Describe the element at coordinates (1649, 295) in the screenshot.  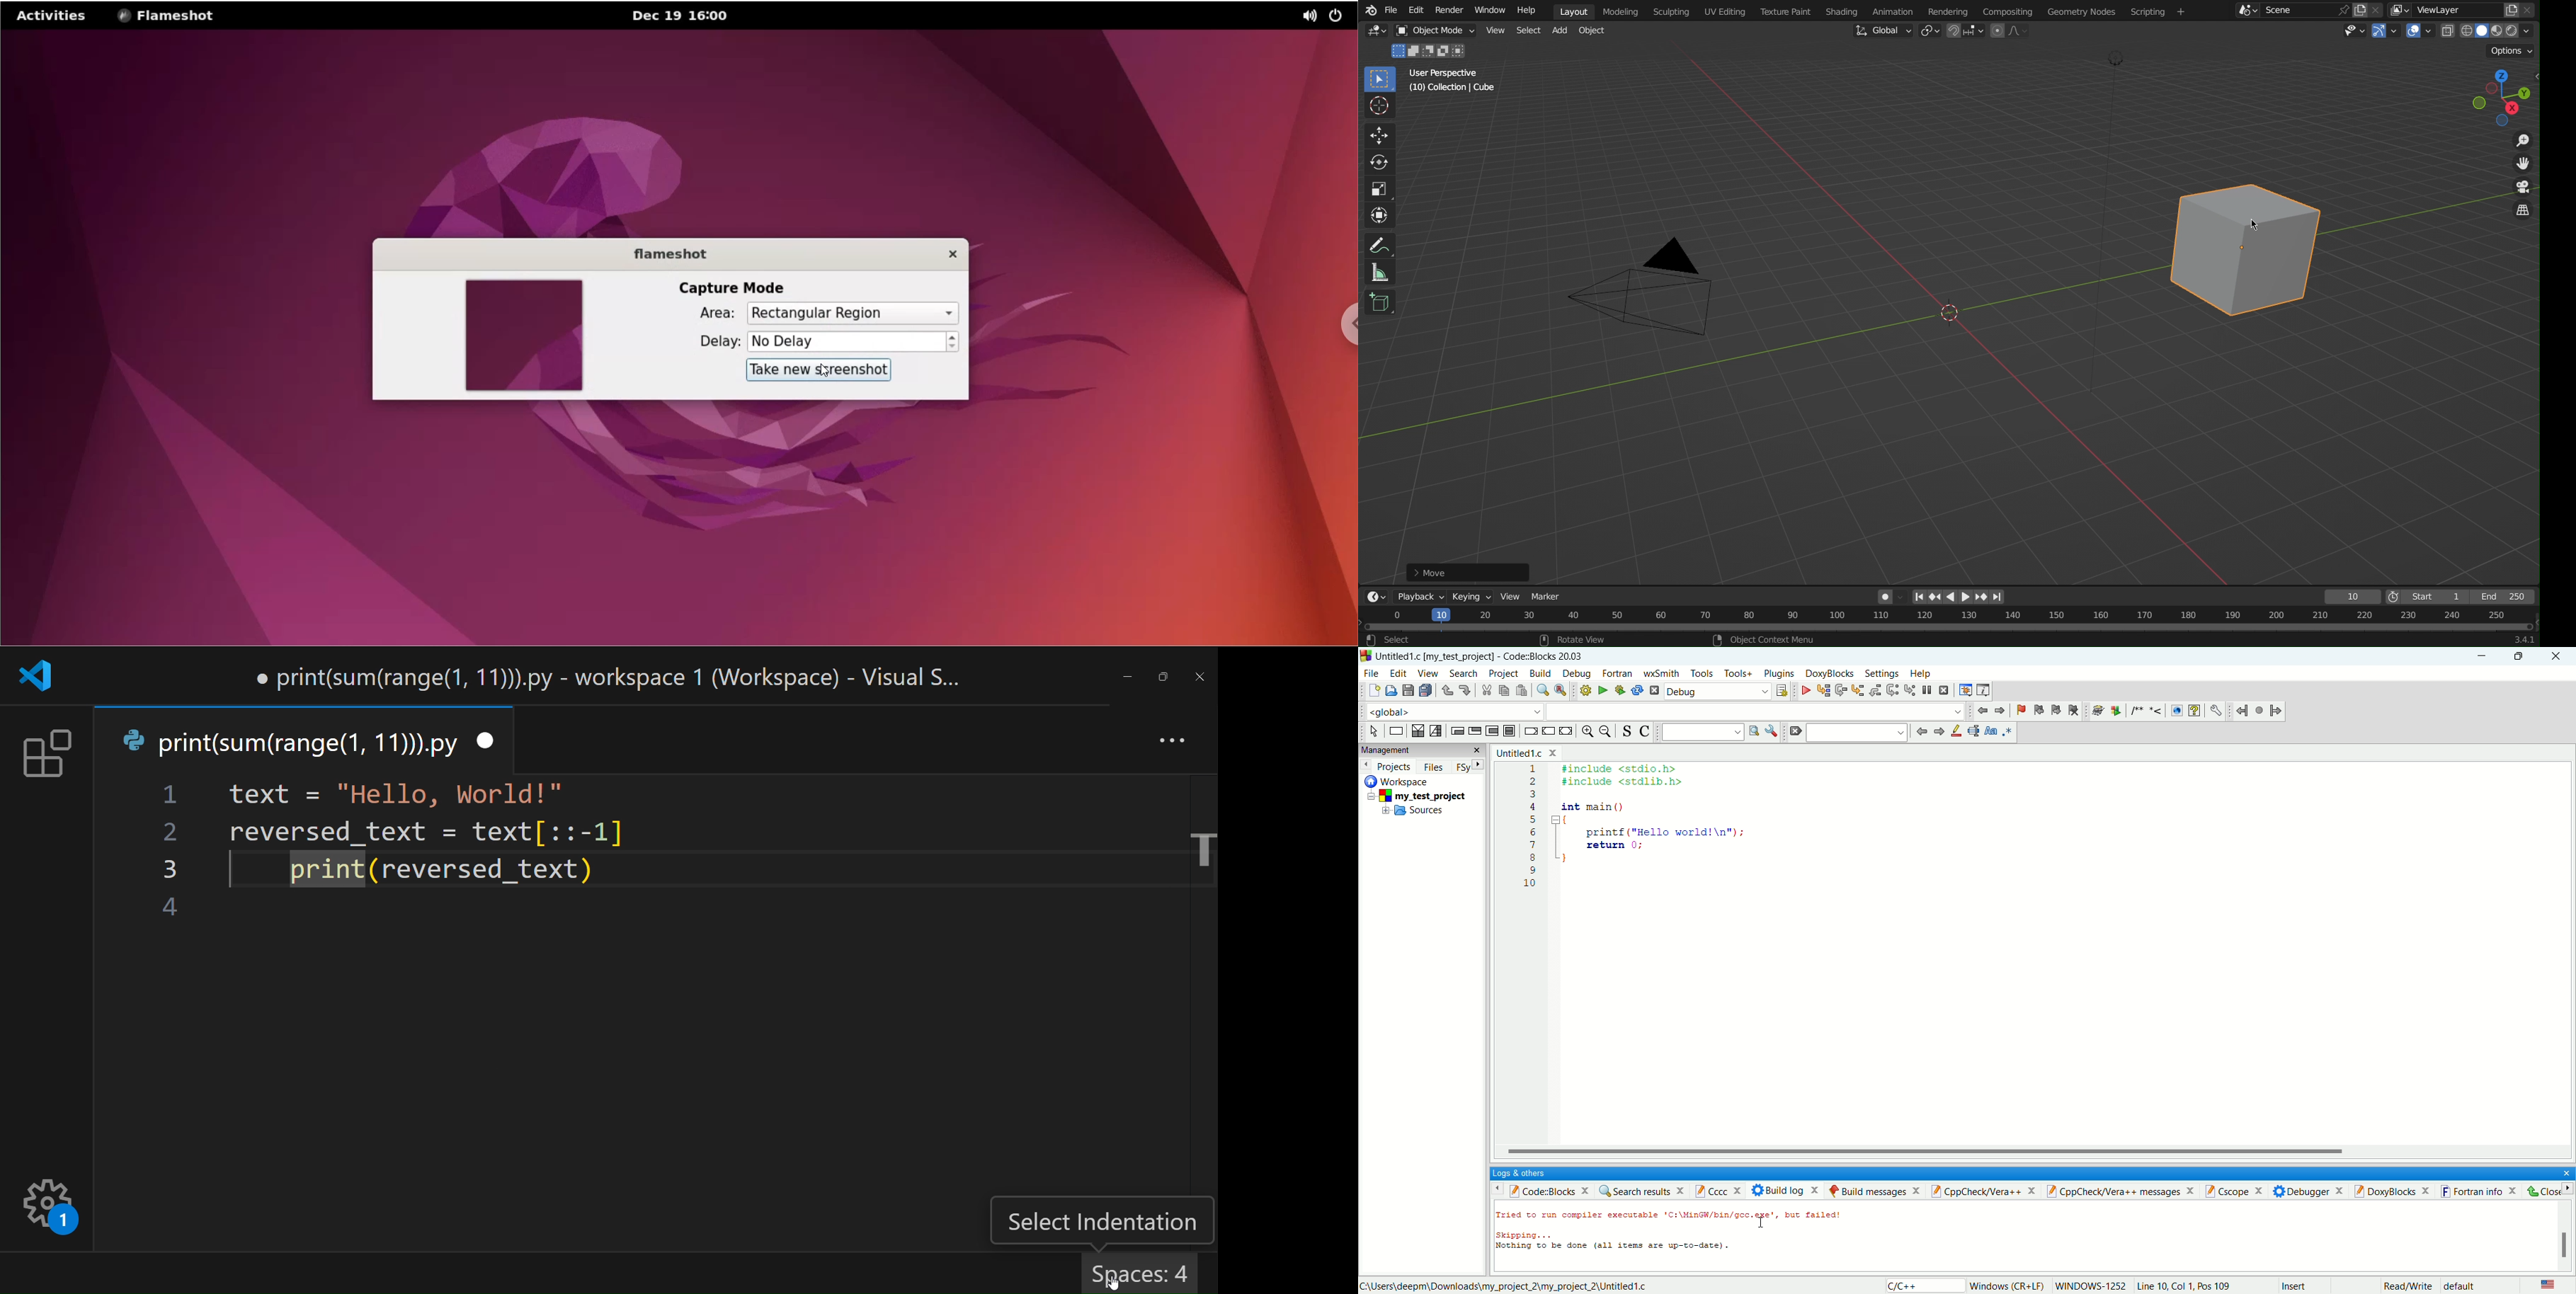
I see `Camera` at that location.